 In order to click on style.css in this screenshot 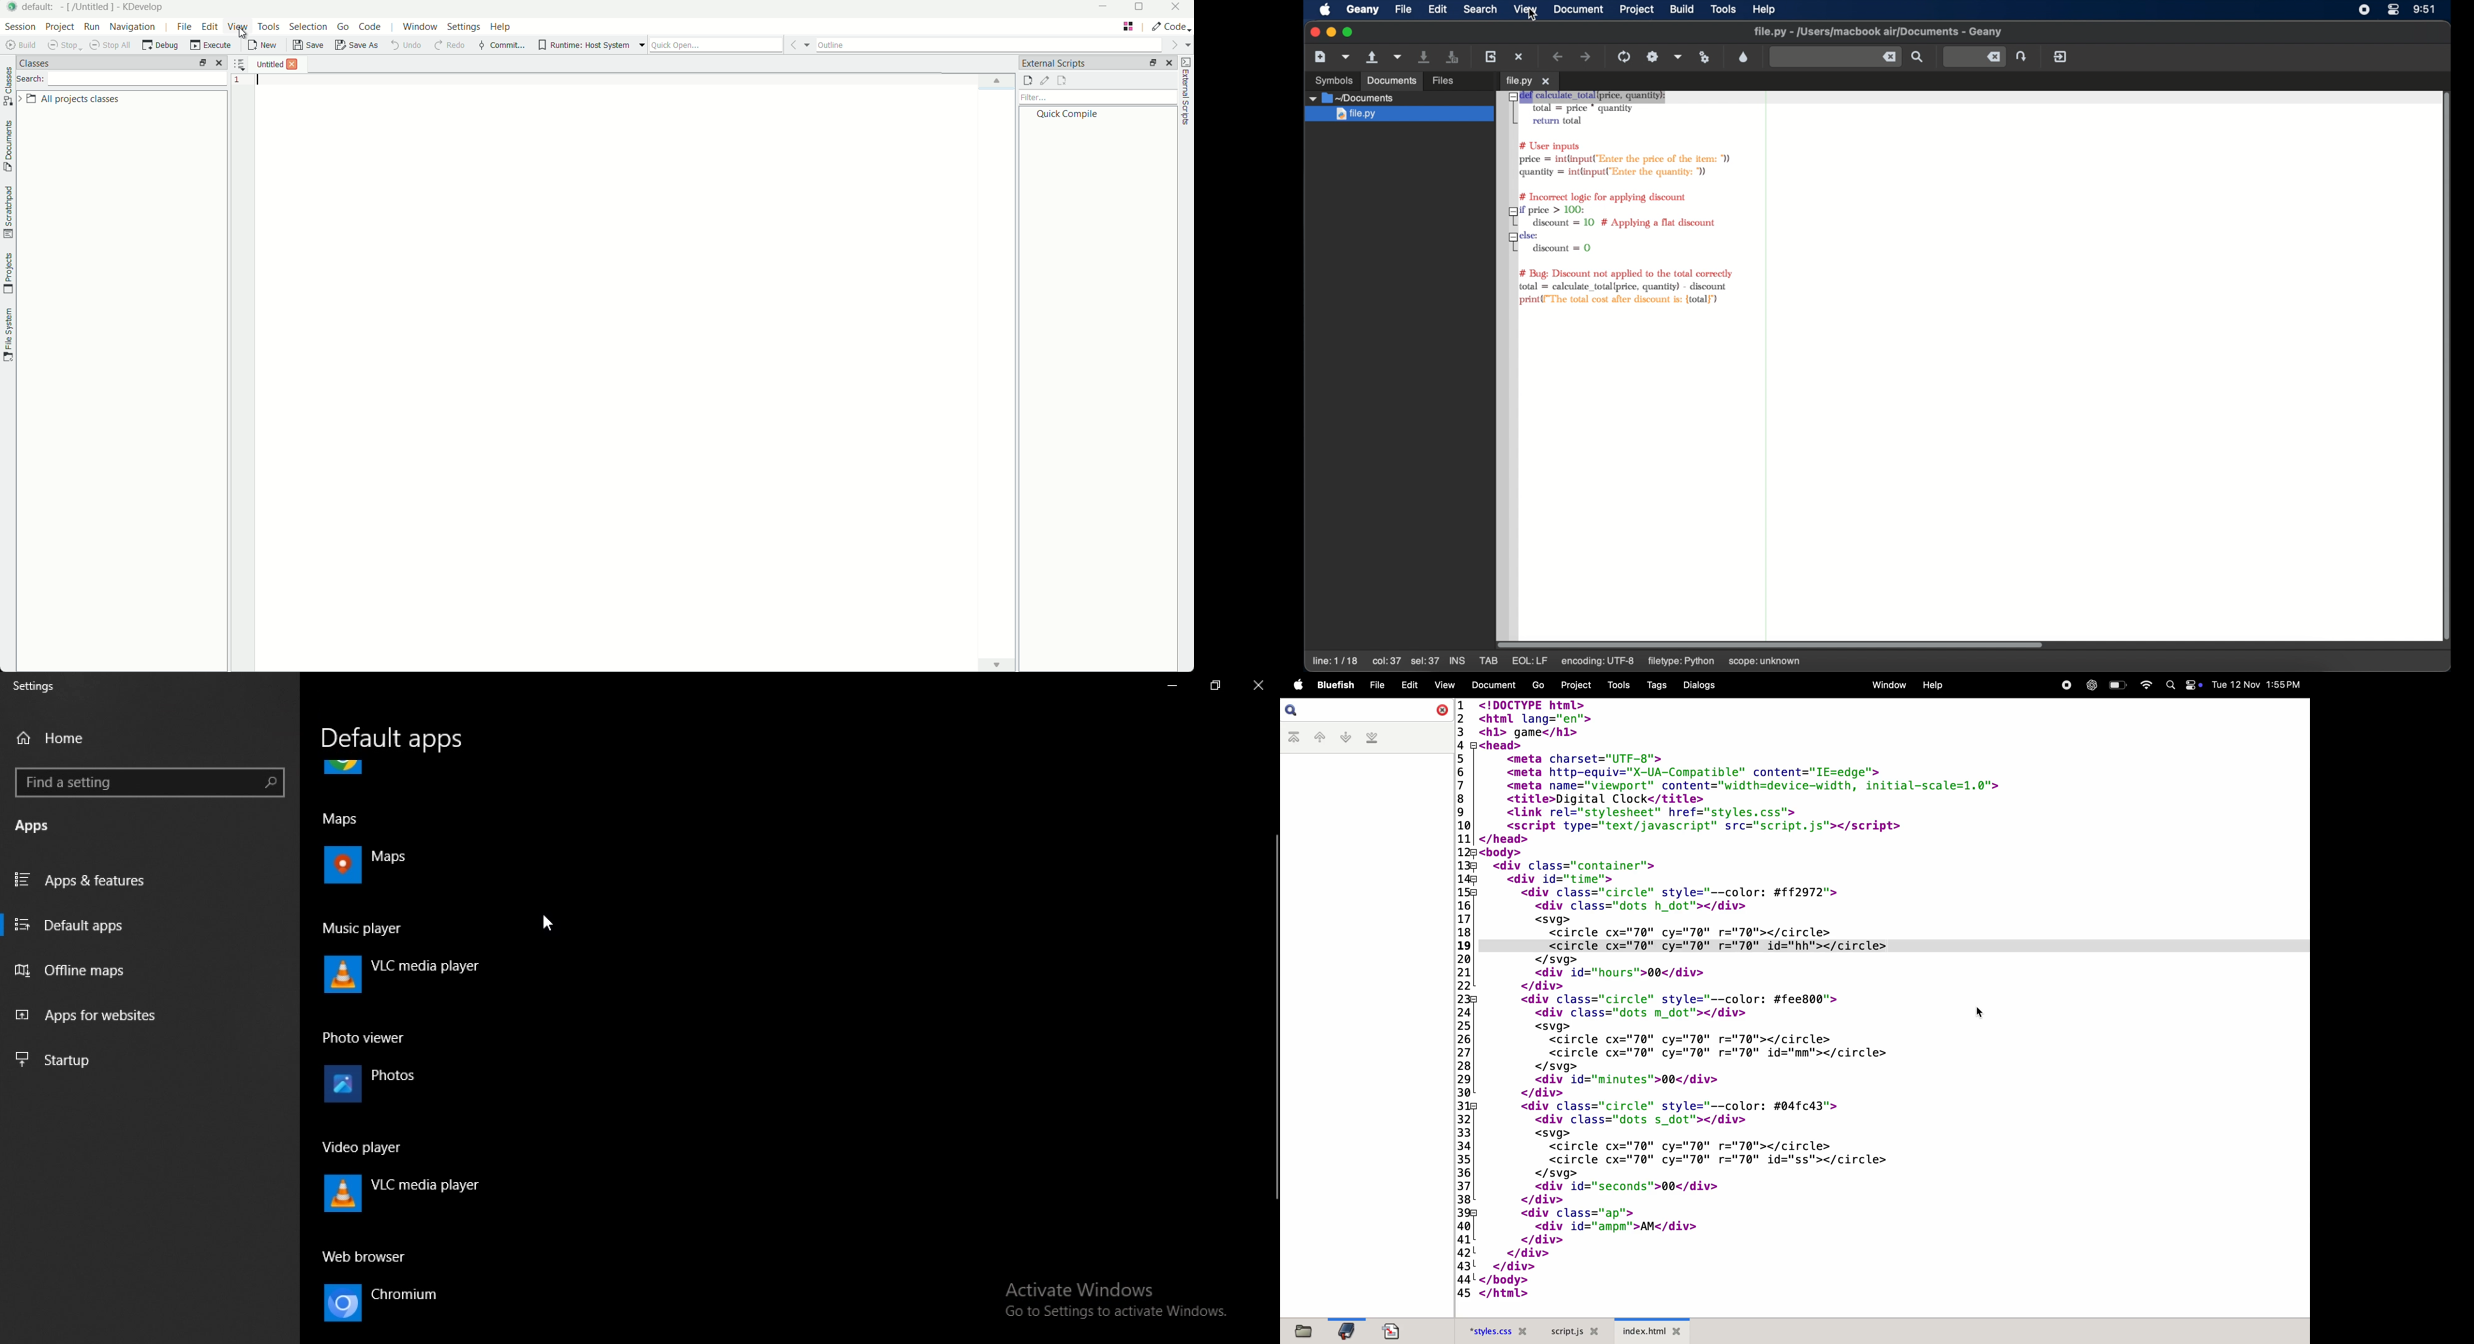, I will do `click(1495, 1330)`.